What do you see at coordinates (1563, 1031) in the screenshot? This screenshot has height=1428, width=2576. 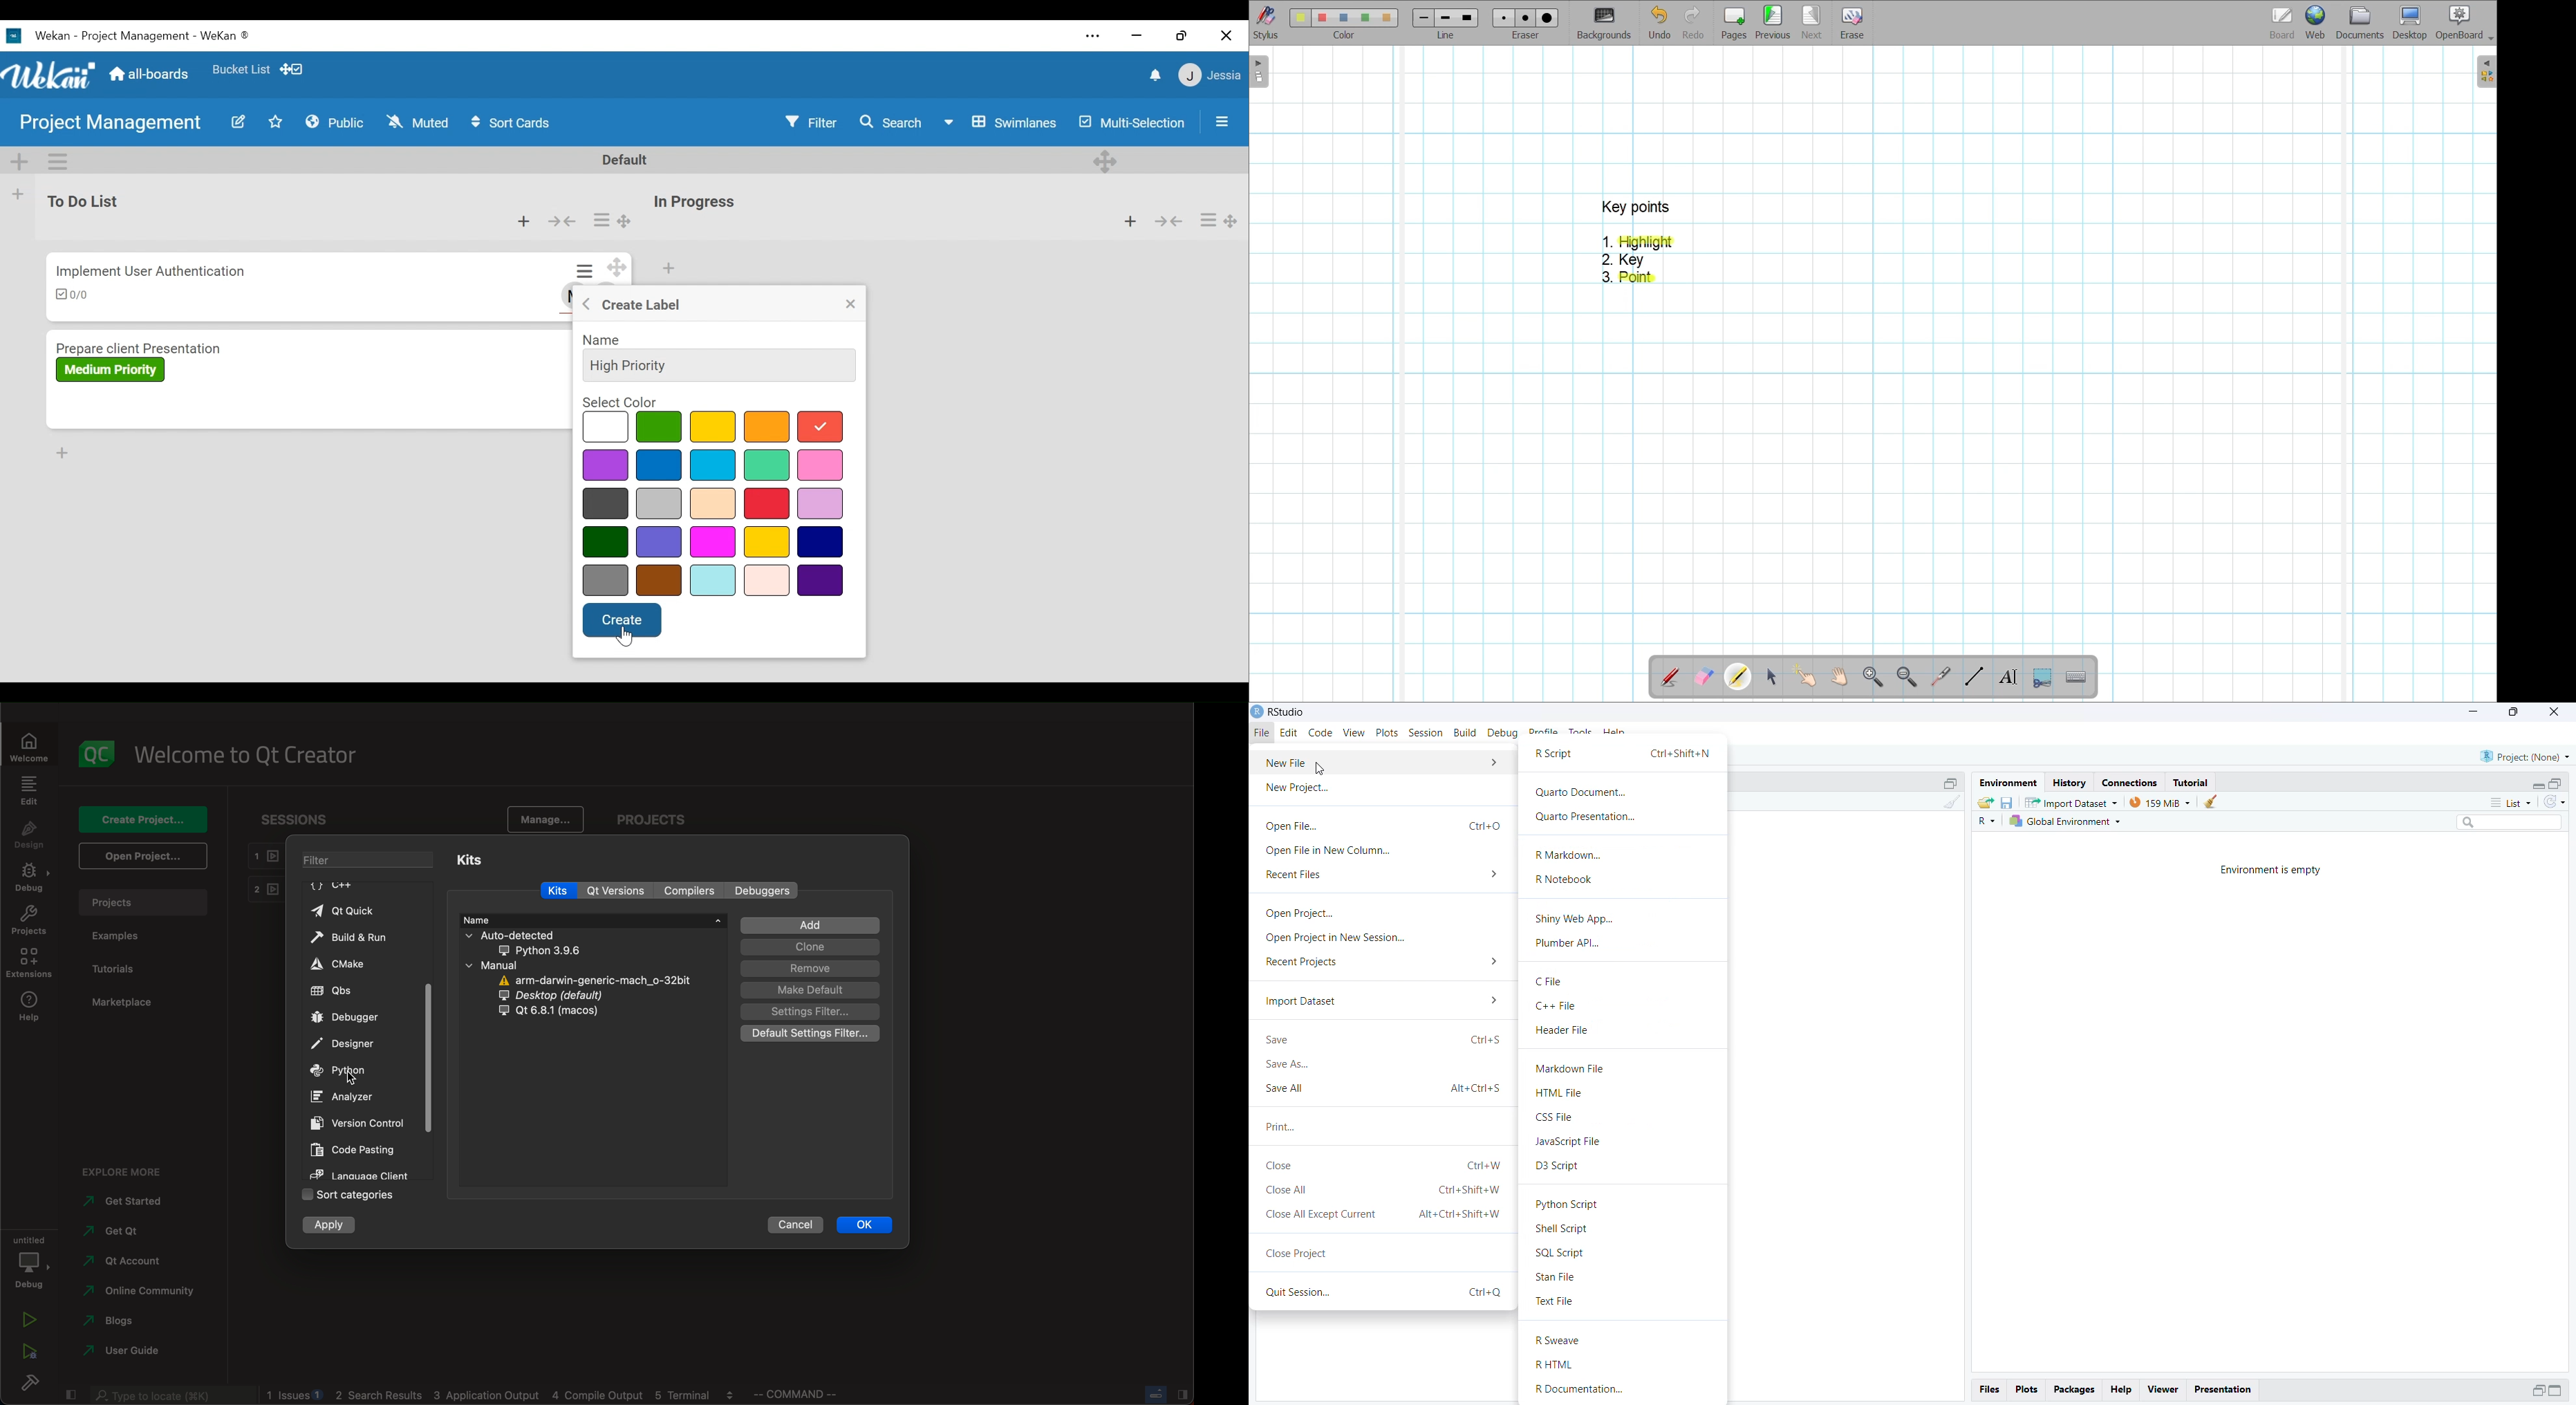 I see `Header File` at bounding box center [1563, 1031].